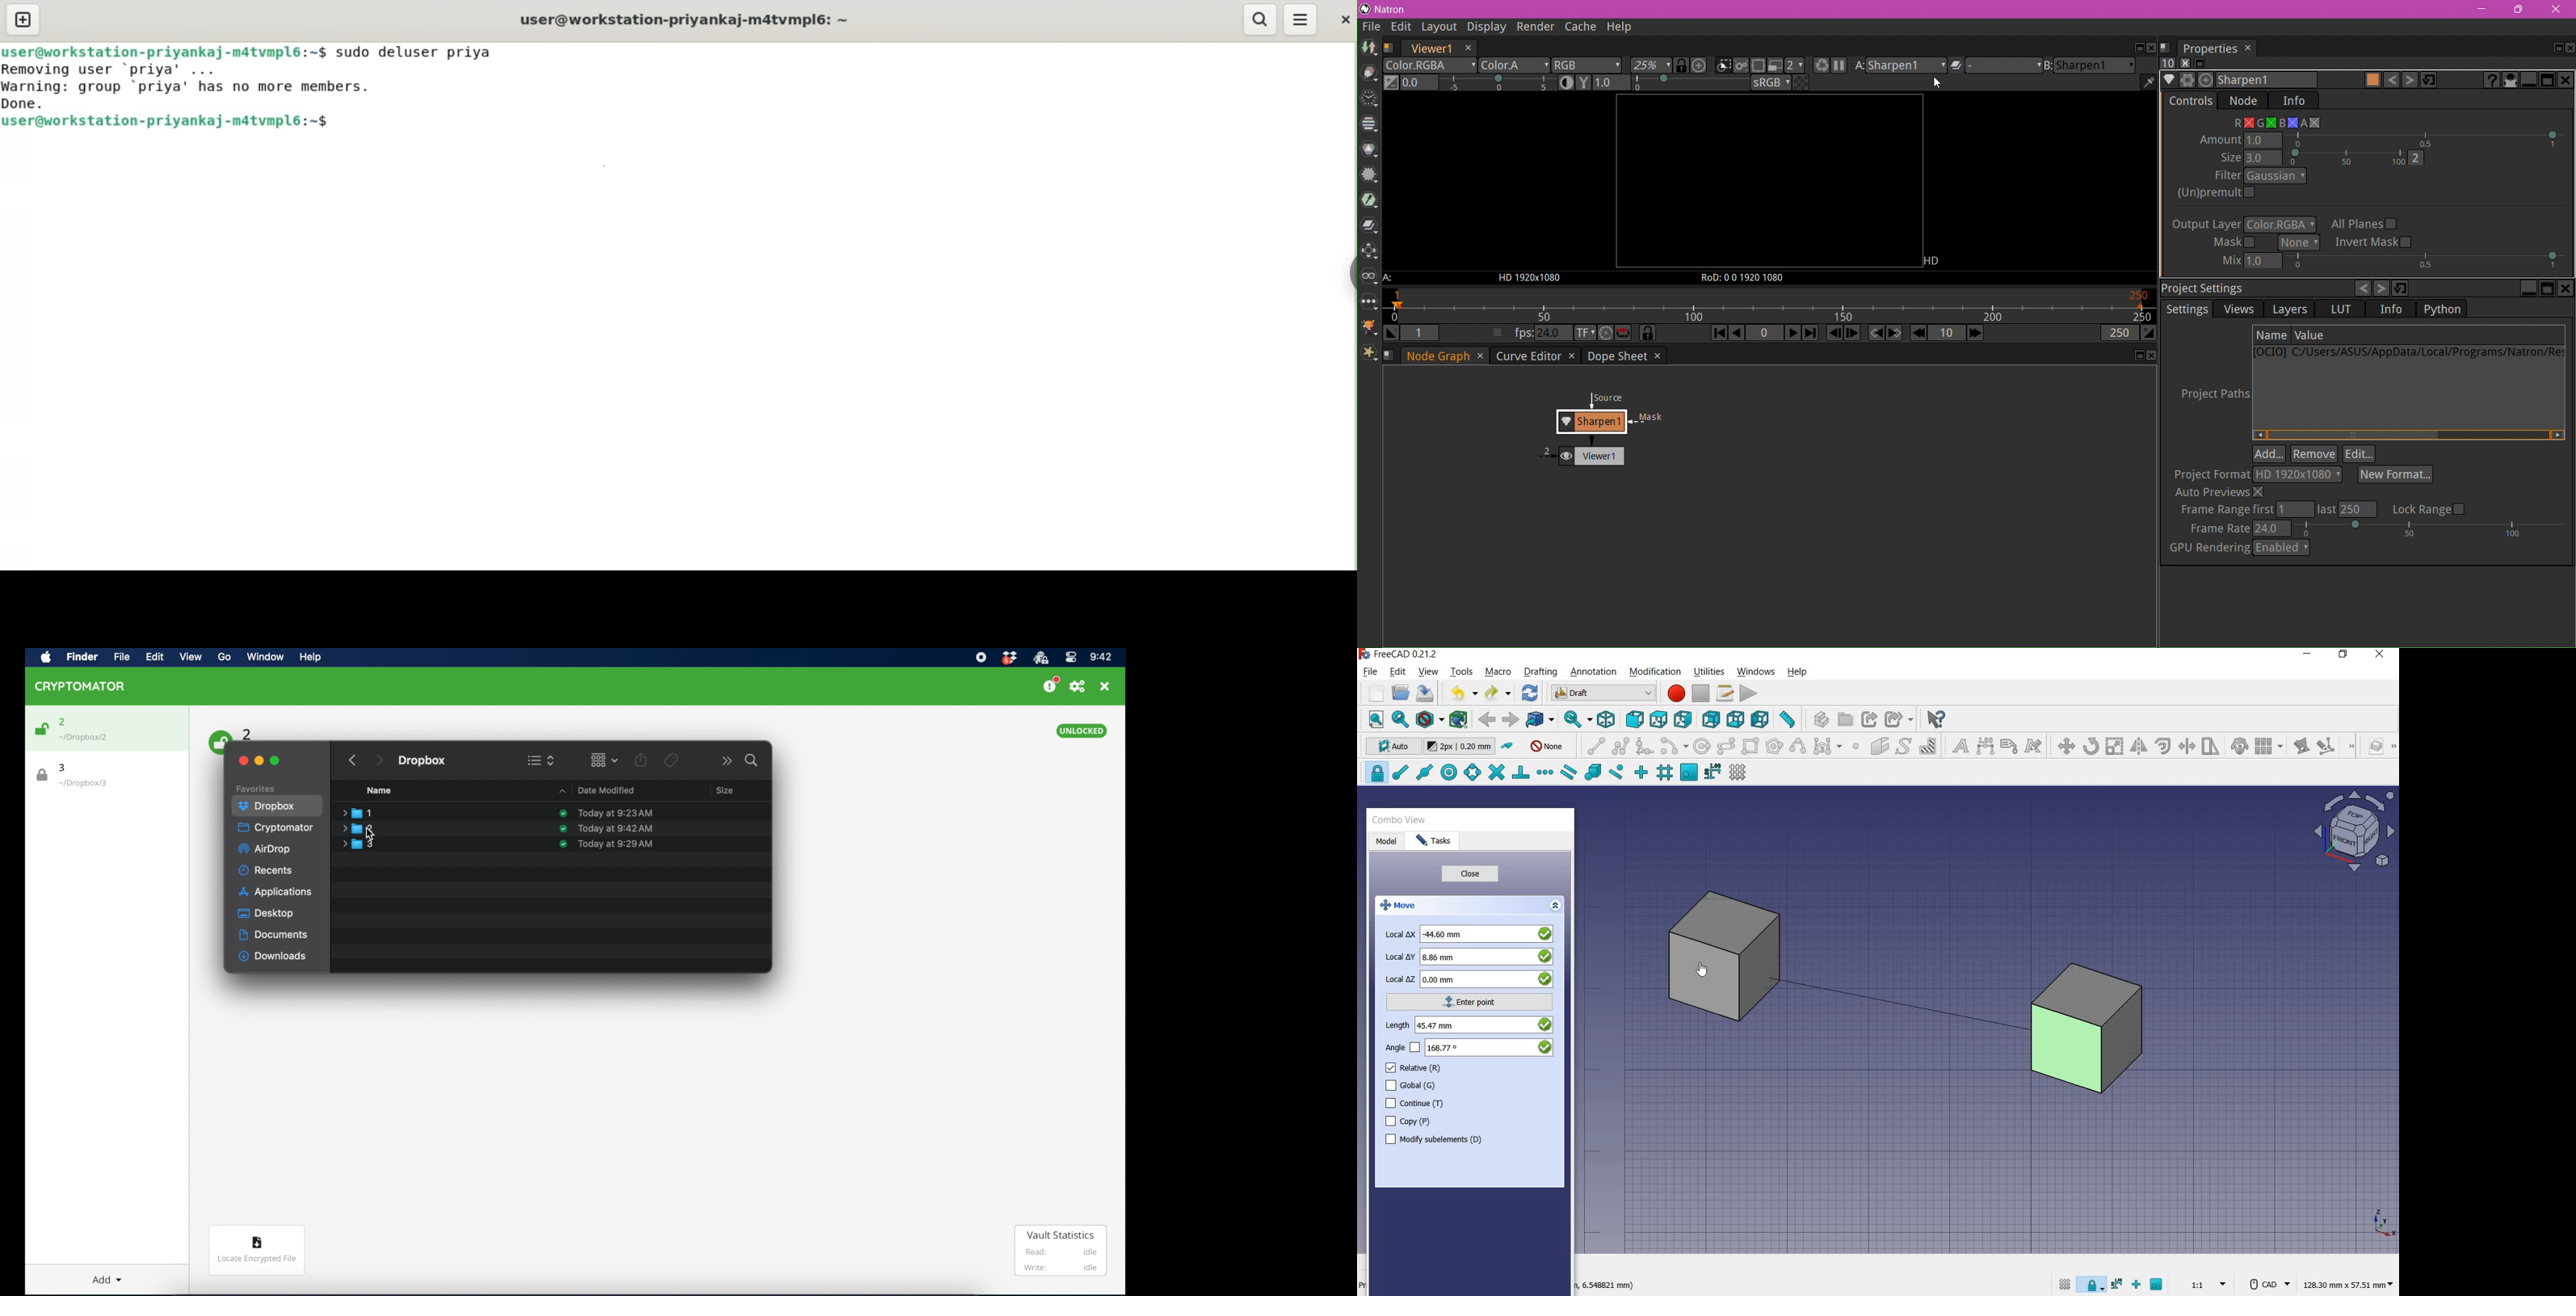 This screenshot has width=2576, height=1316. Describe the element at coordinates (2378, 655) in the screenshot. I see `close` at that location.